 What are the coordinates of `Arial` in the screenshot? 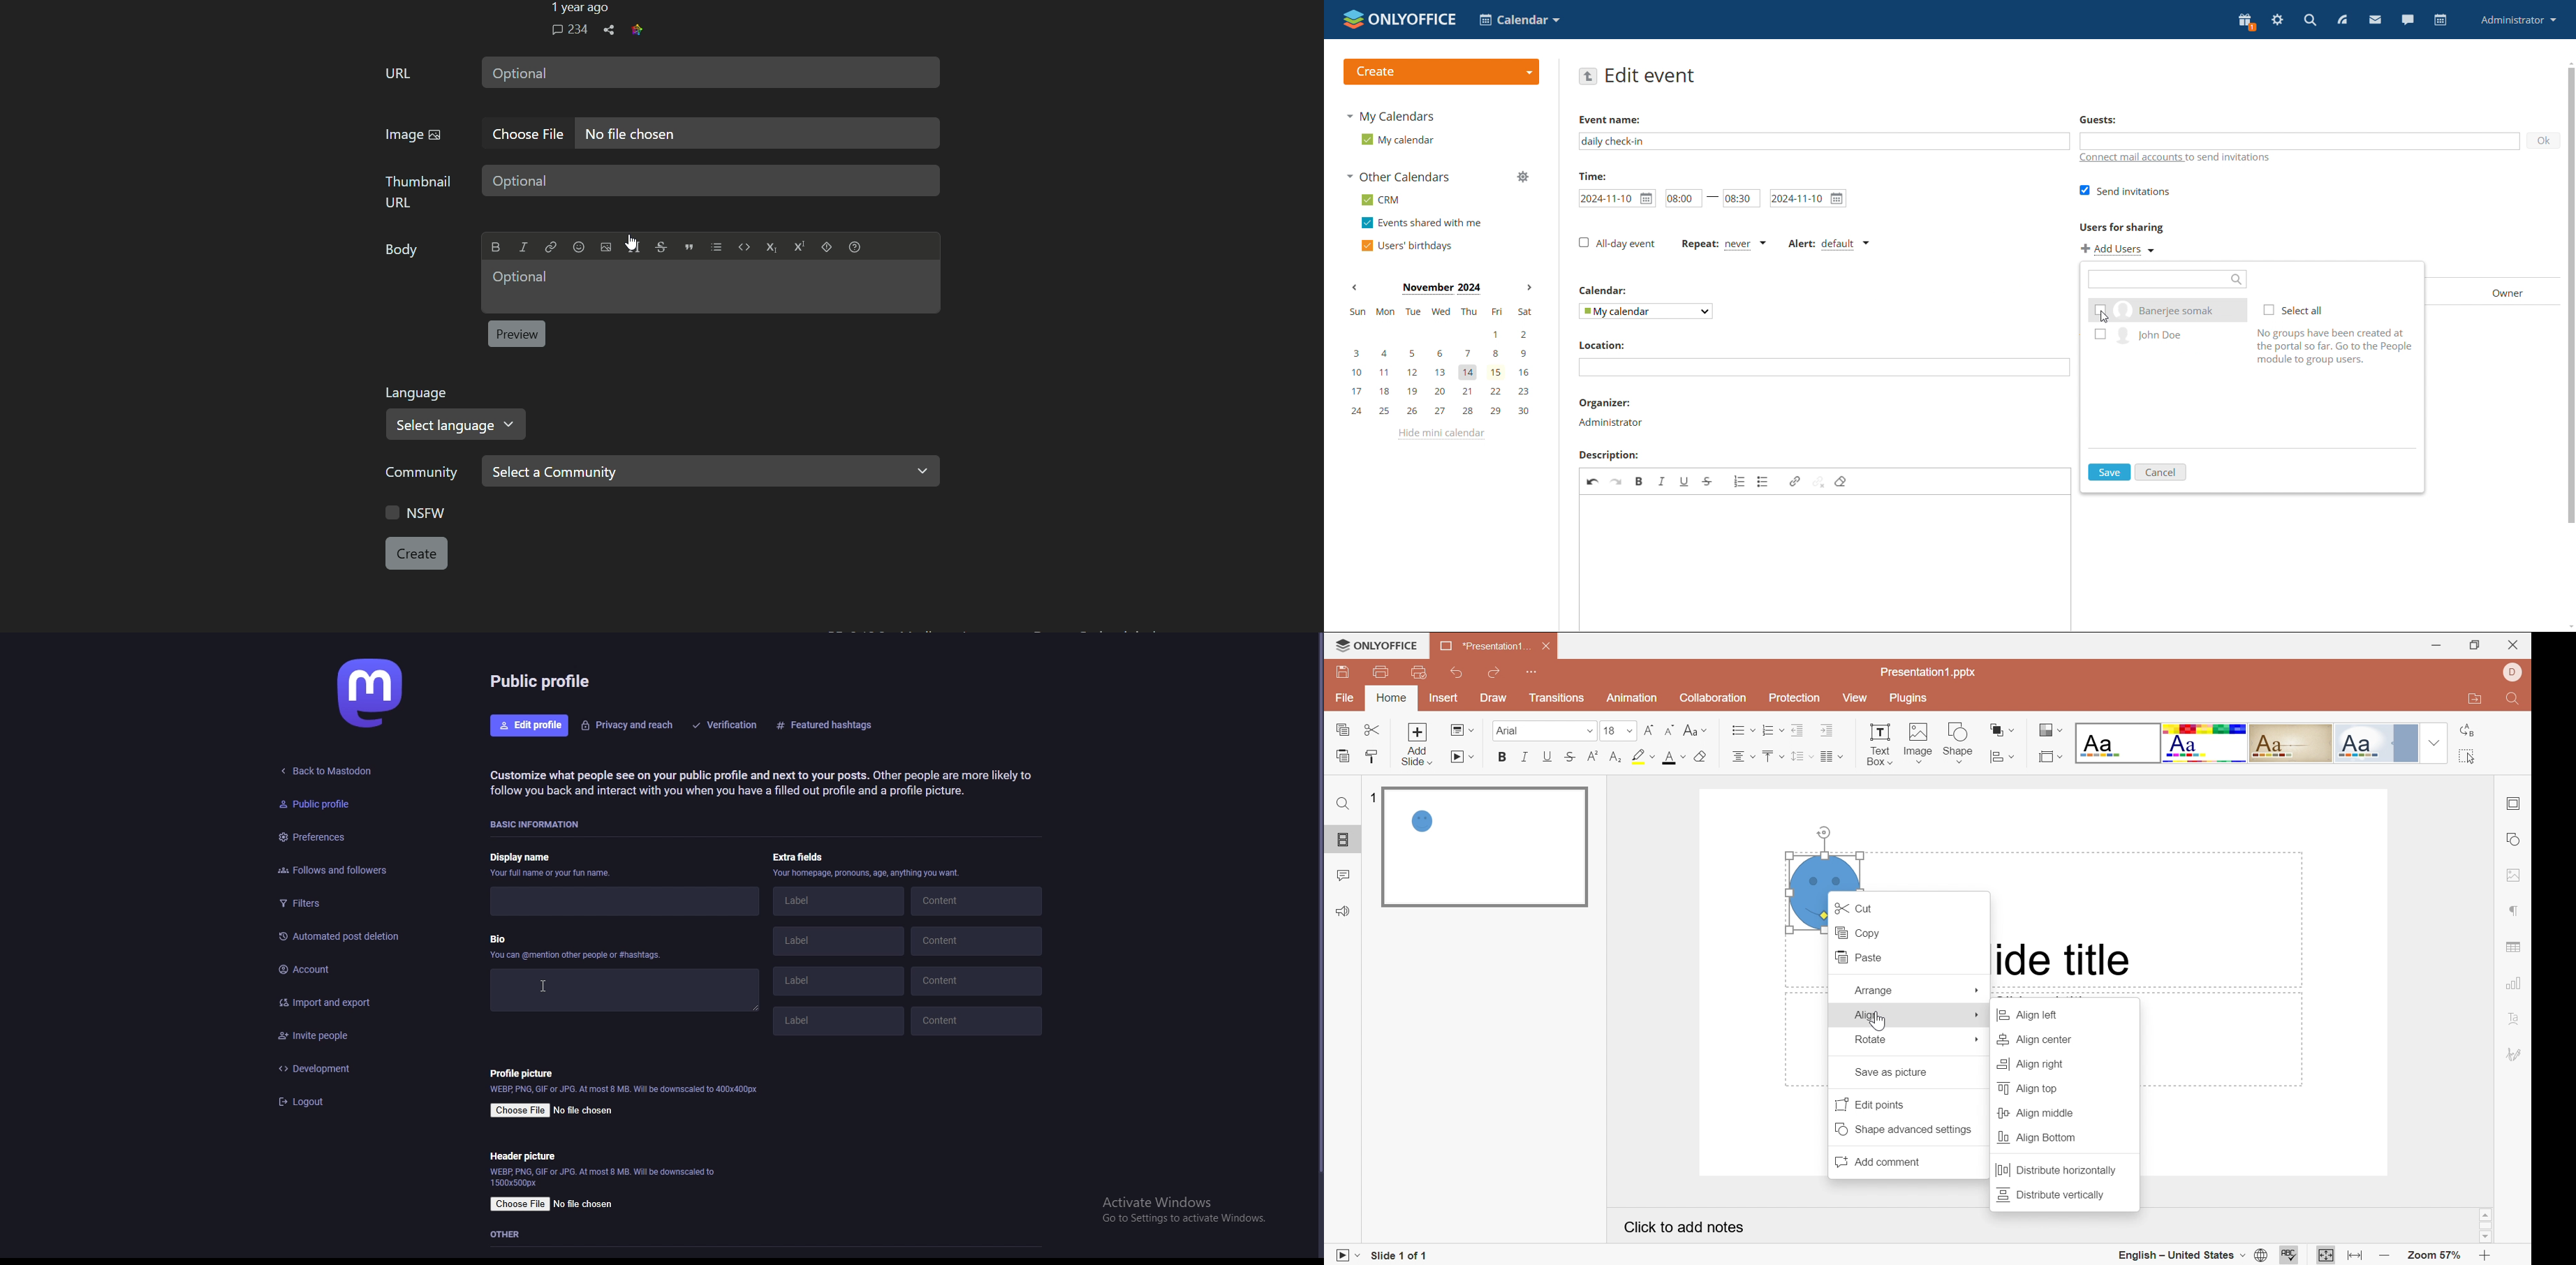 It's located at (1528, 733).